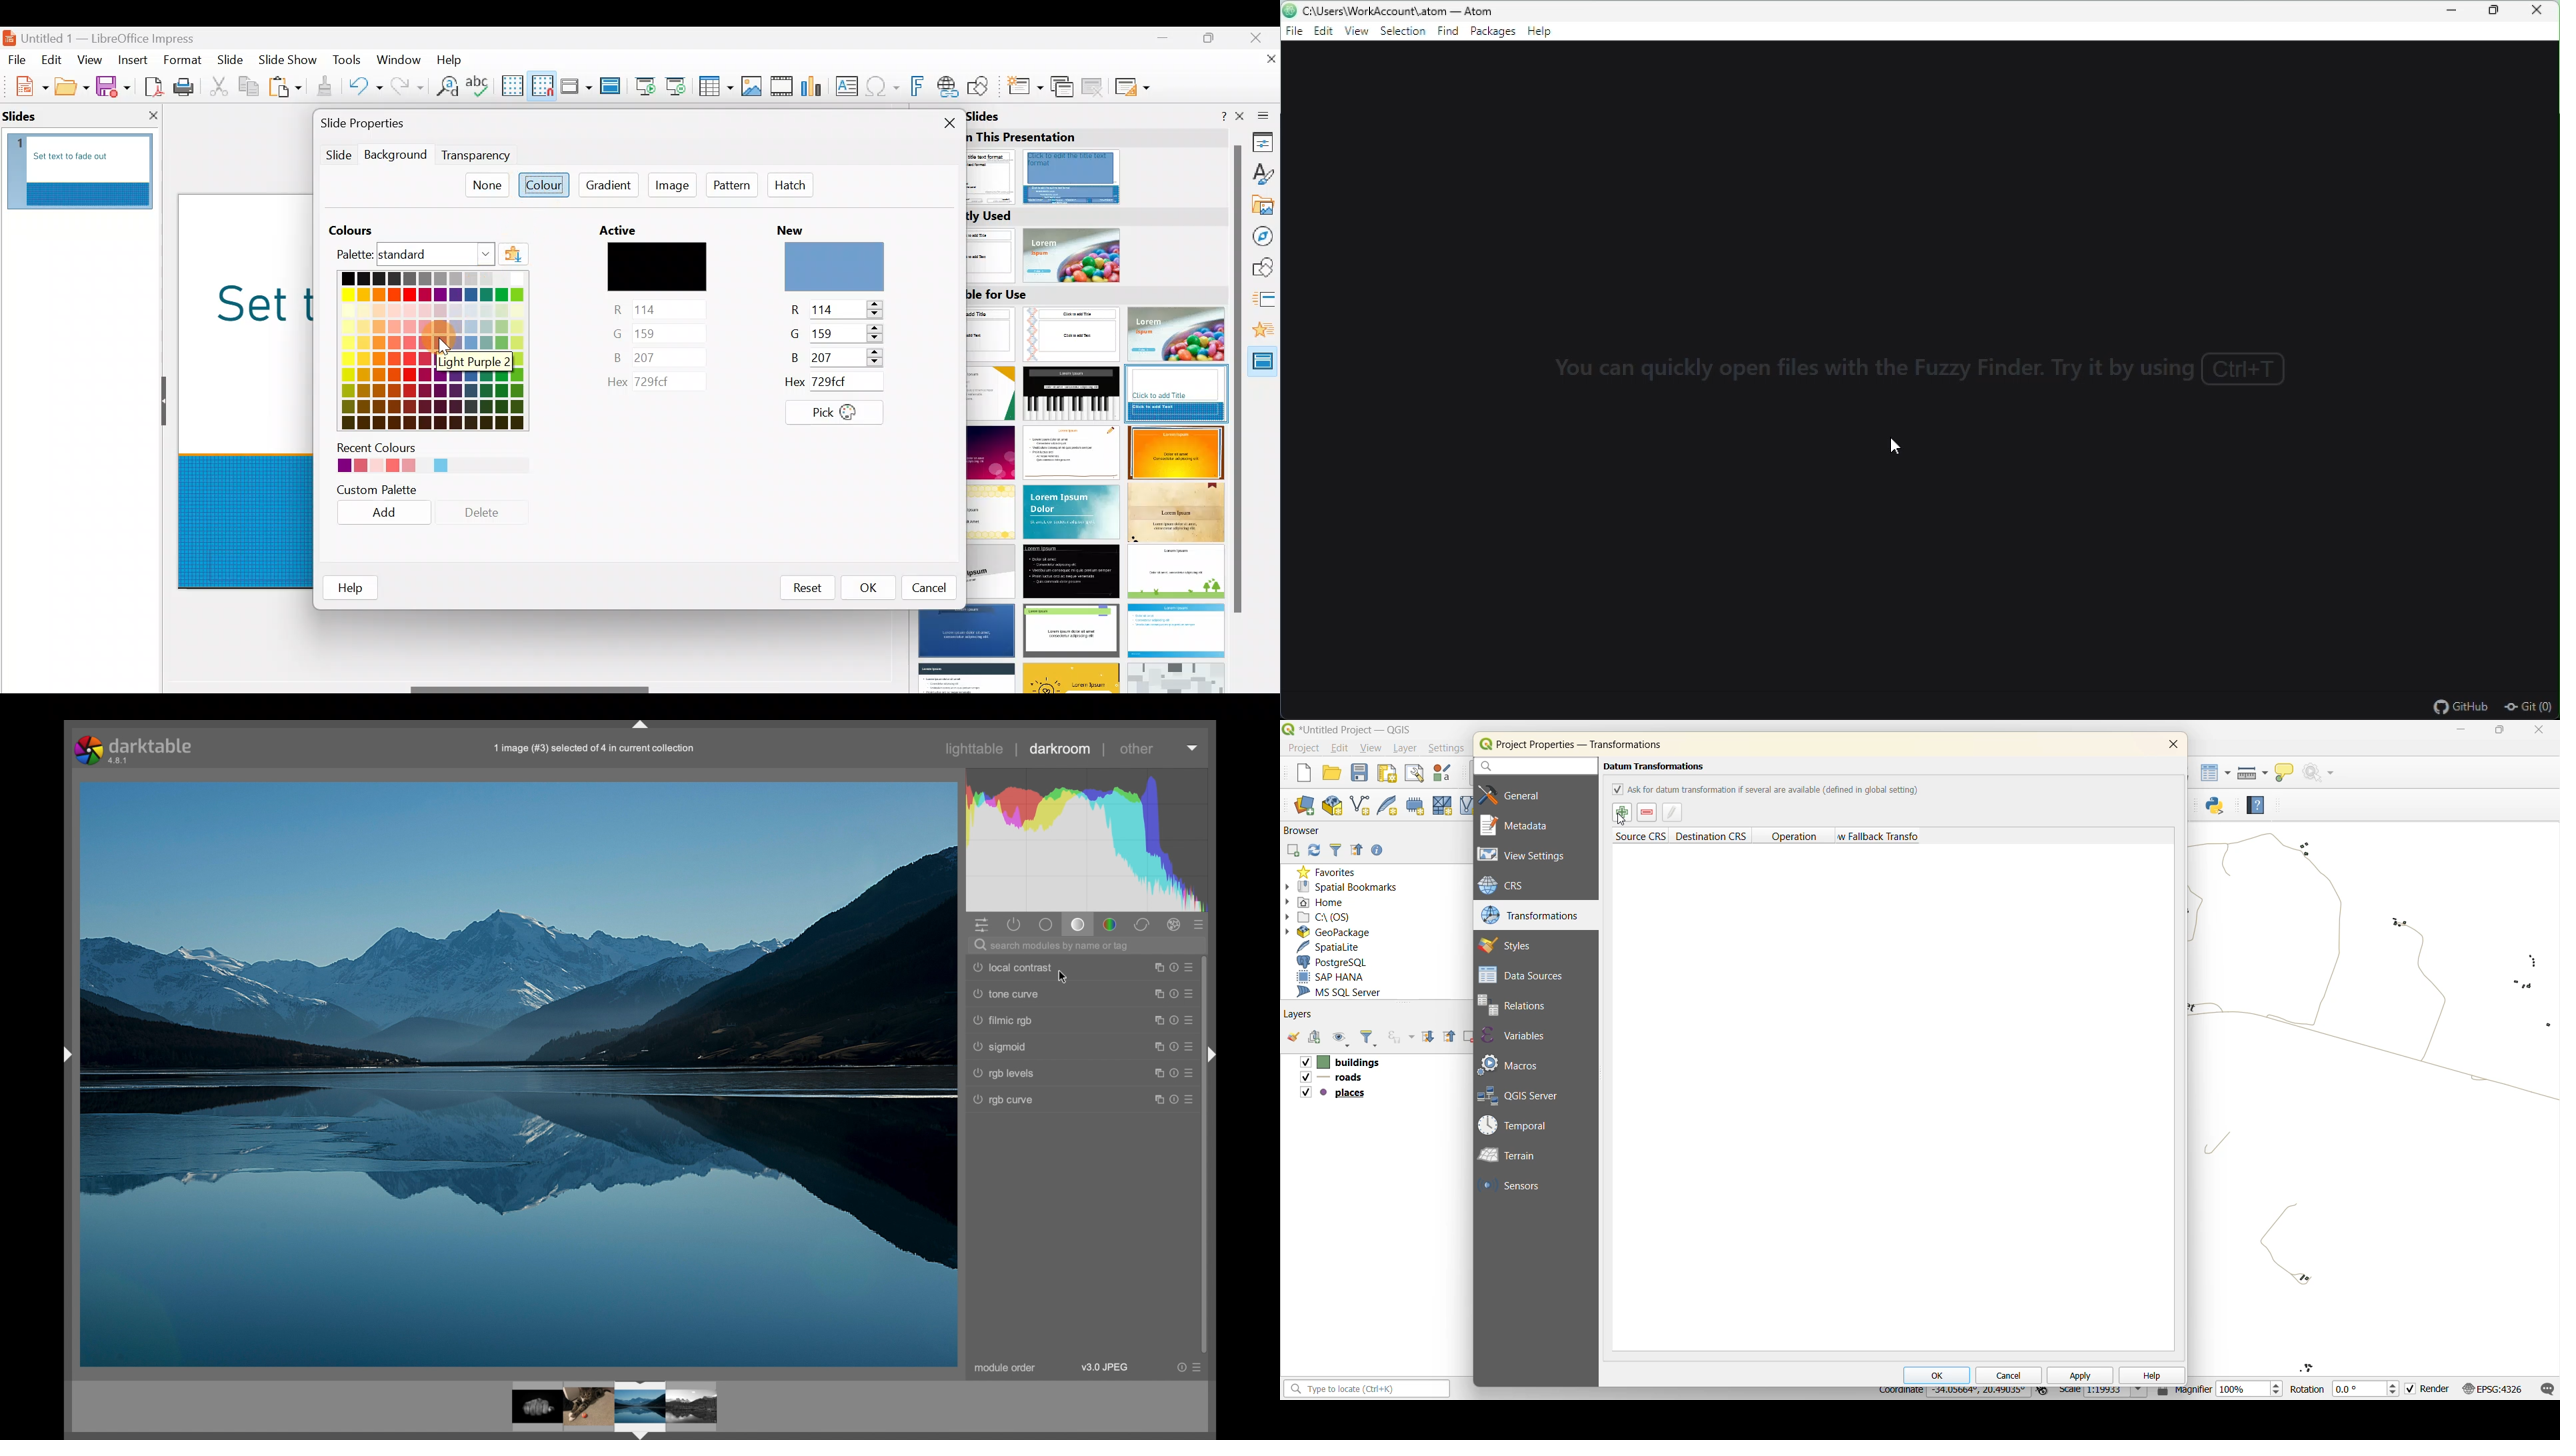 The width and height of the screenshot is (2576, 1456). What do you see at coordinates (540, 85) in the screenshot?
I see `Snap to grid` at bounding box center [540, 85].